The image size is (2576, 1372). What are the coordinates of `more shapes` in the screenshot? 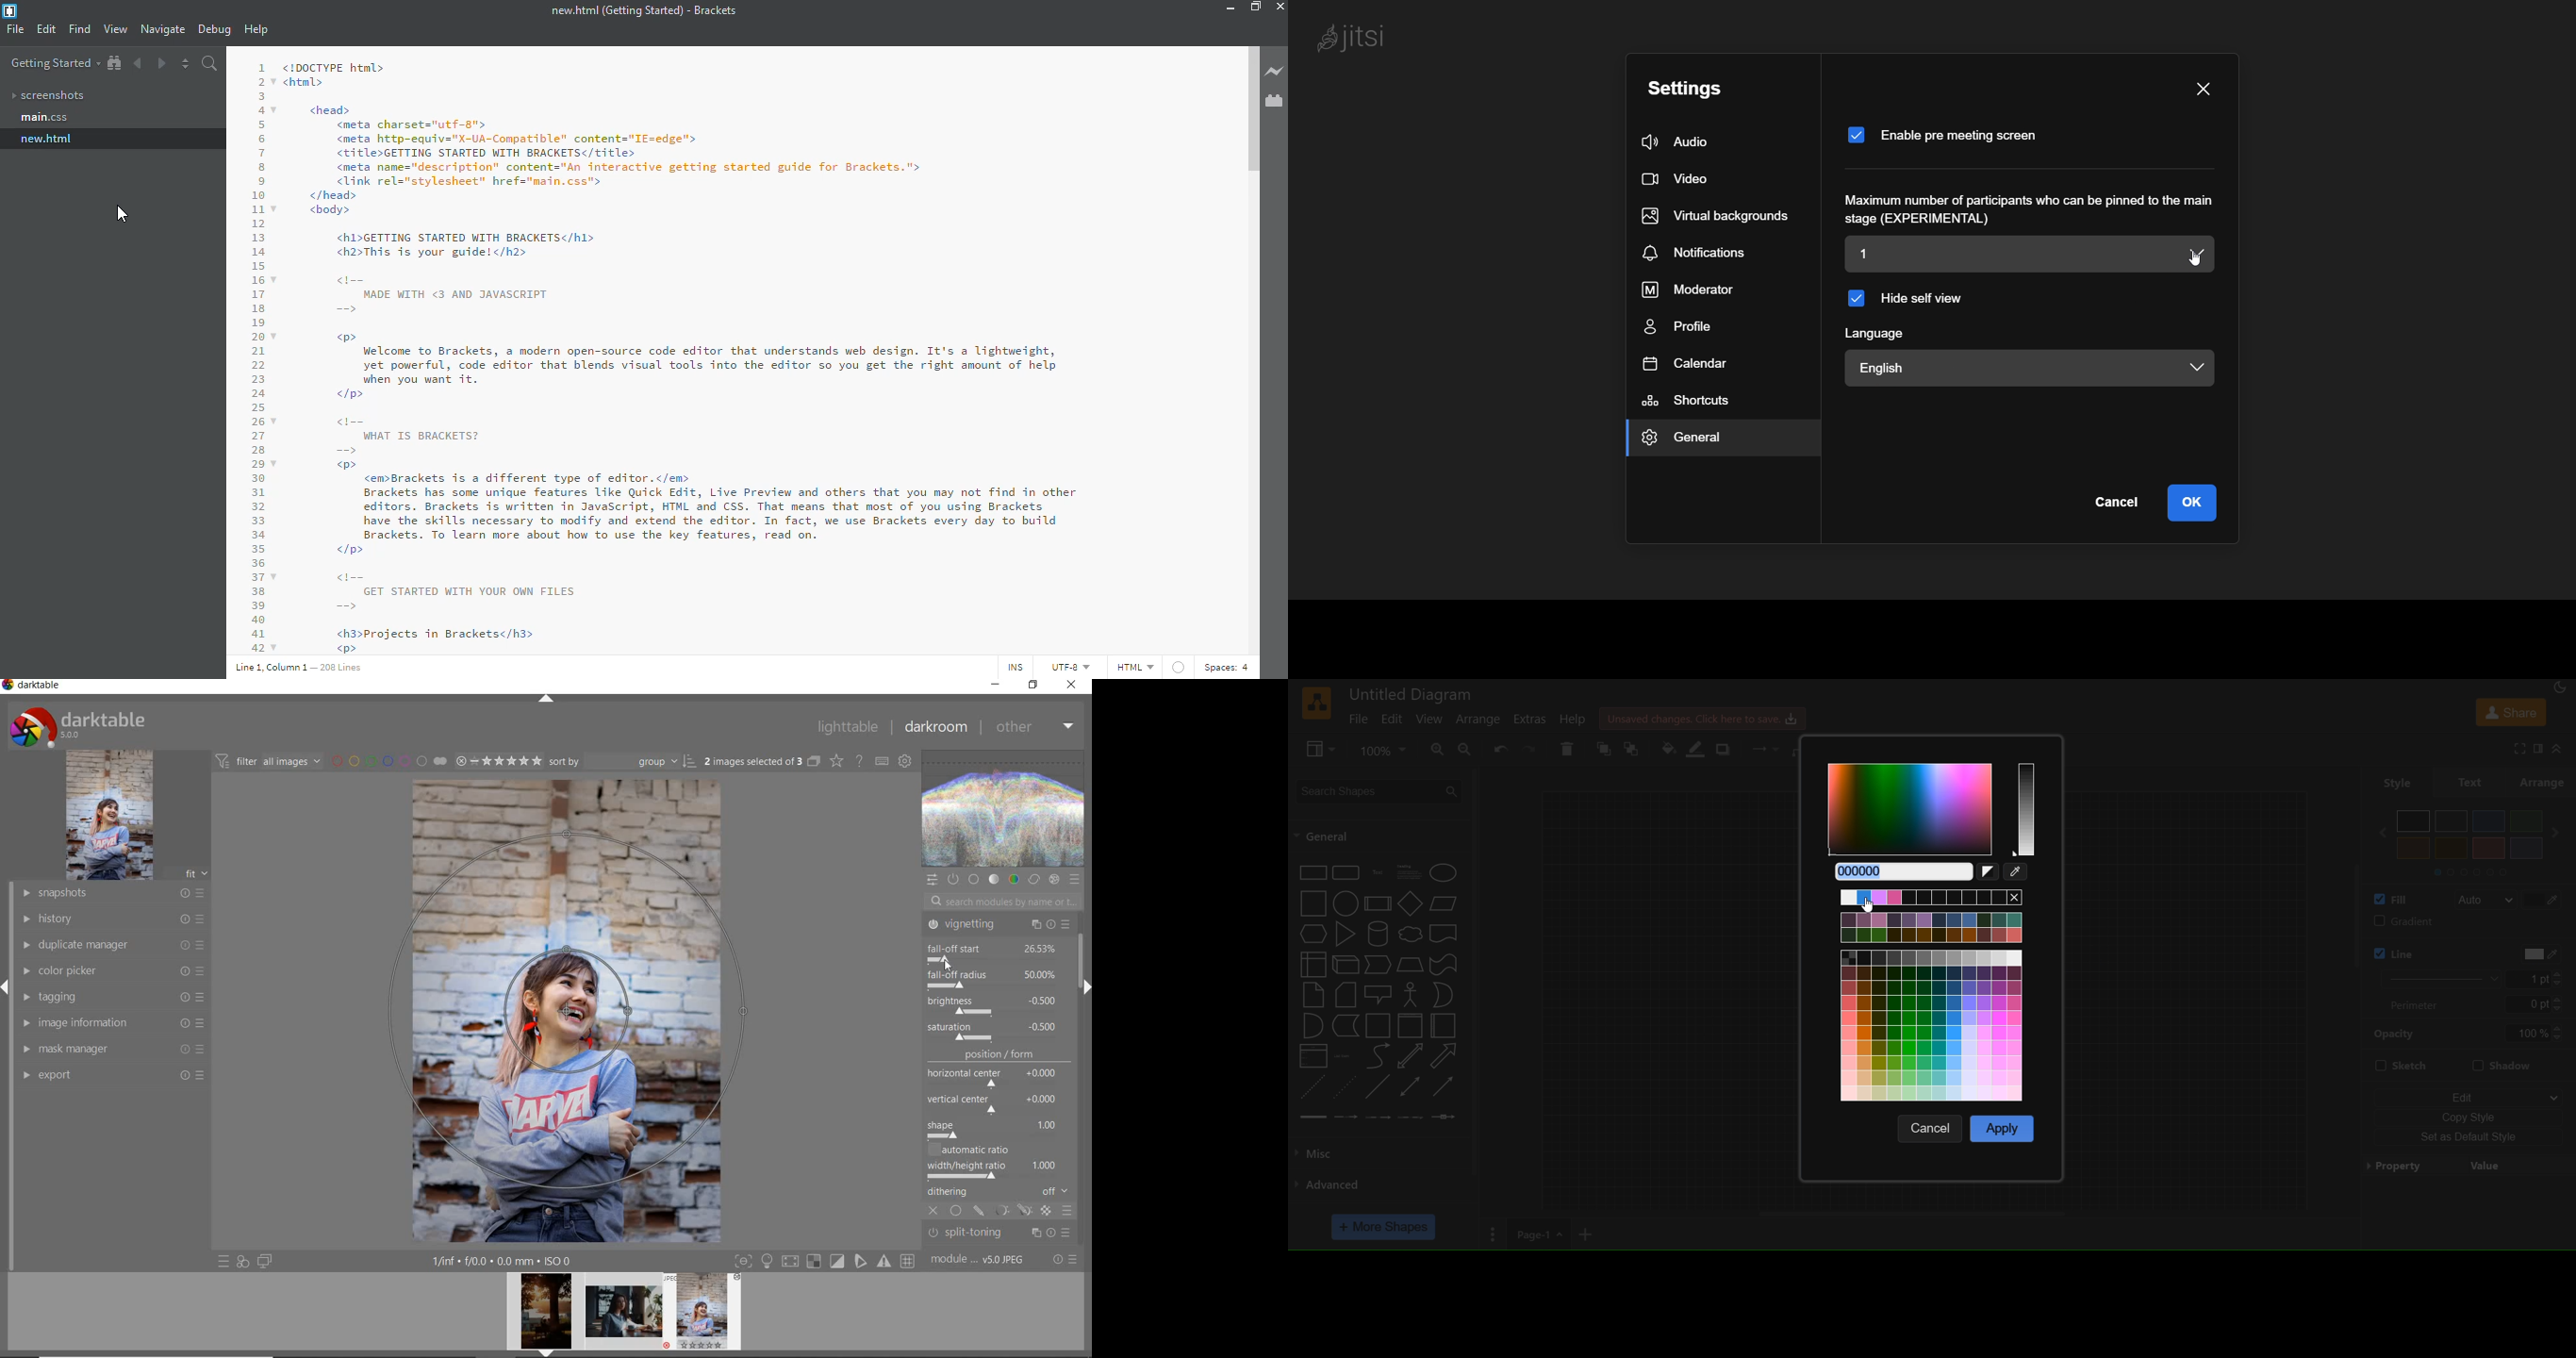 It's located at (1385, 1227).